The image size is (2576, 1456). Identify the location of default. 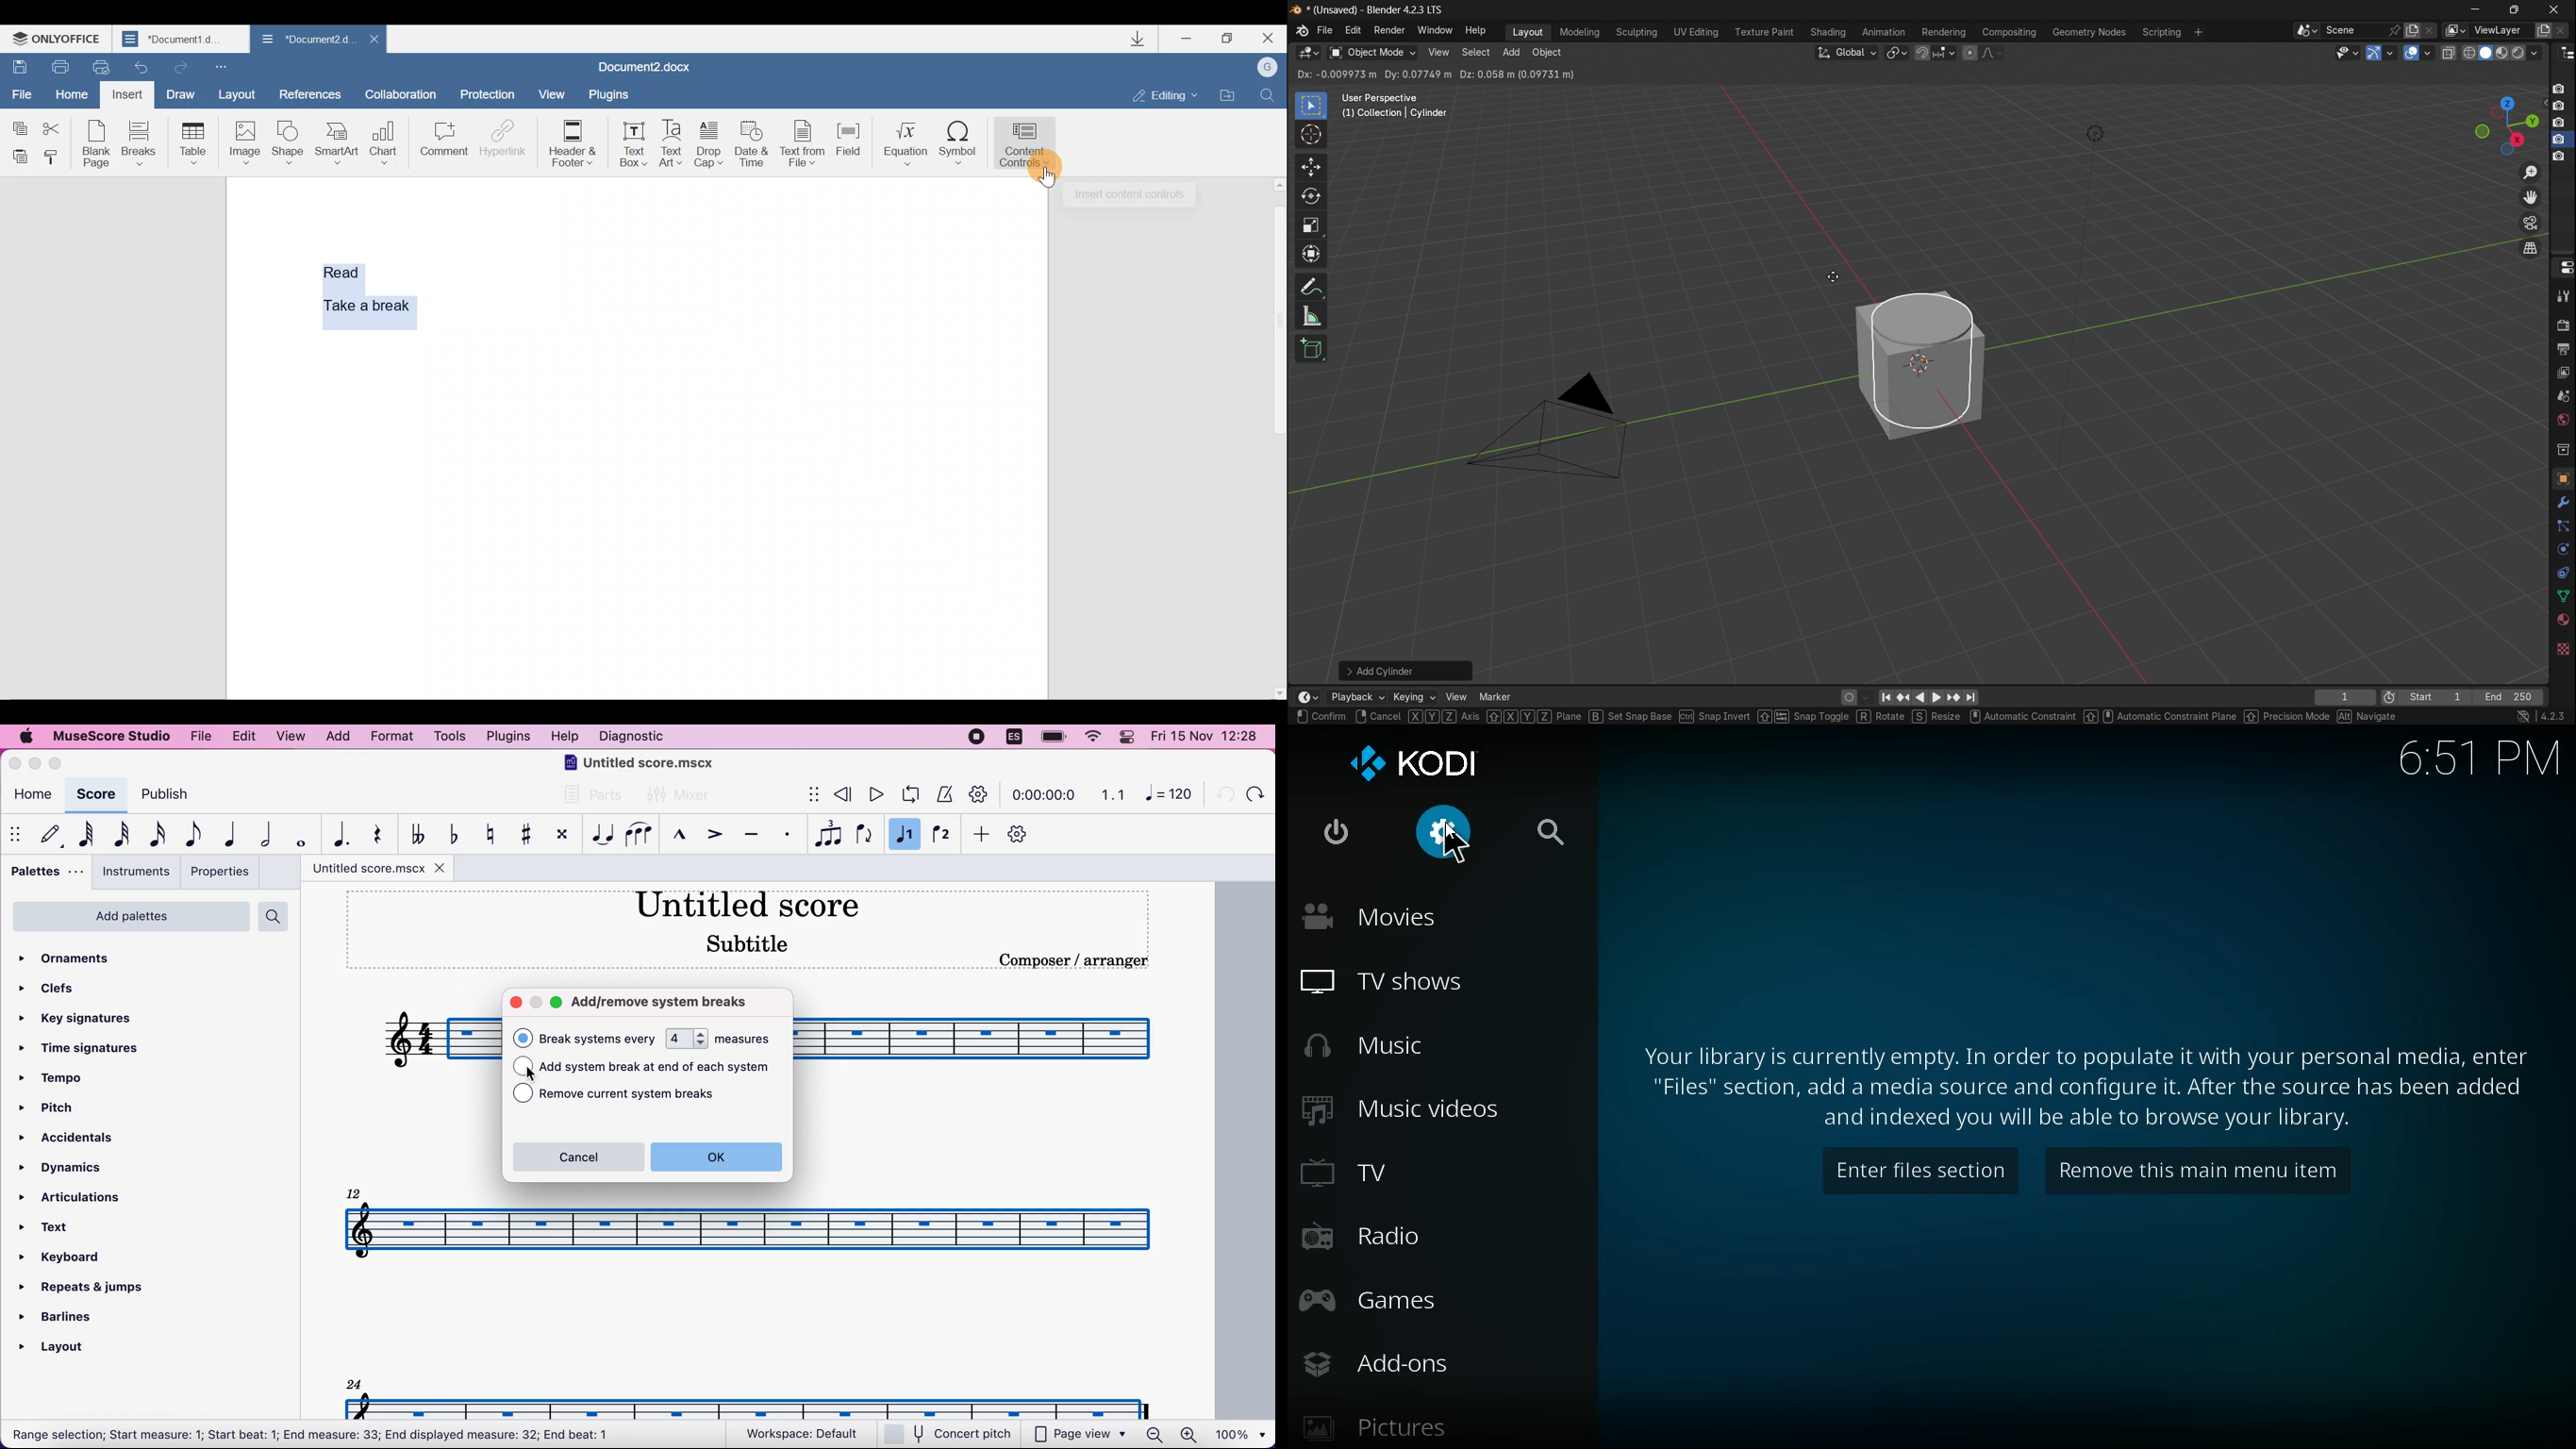
(46, 834).